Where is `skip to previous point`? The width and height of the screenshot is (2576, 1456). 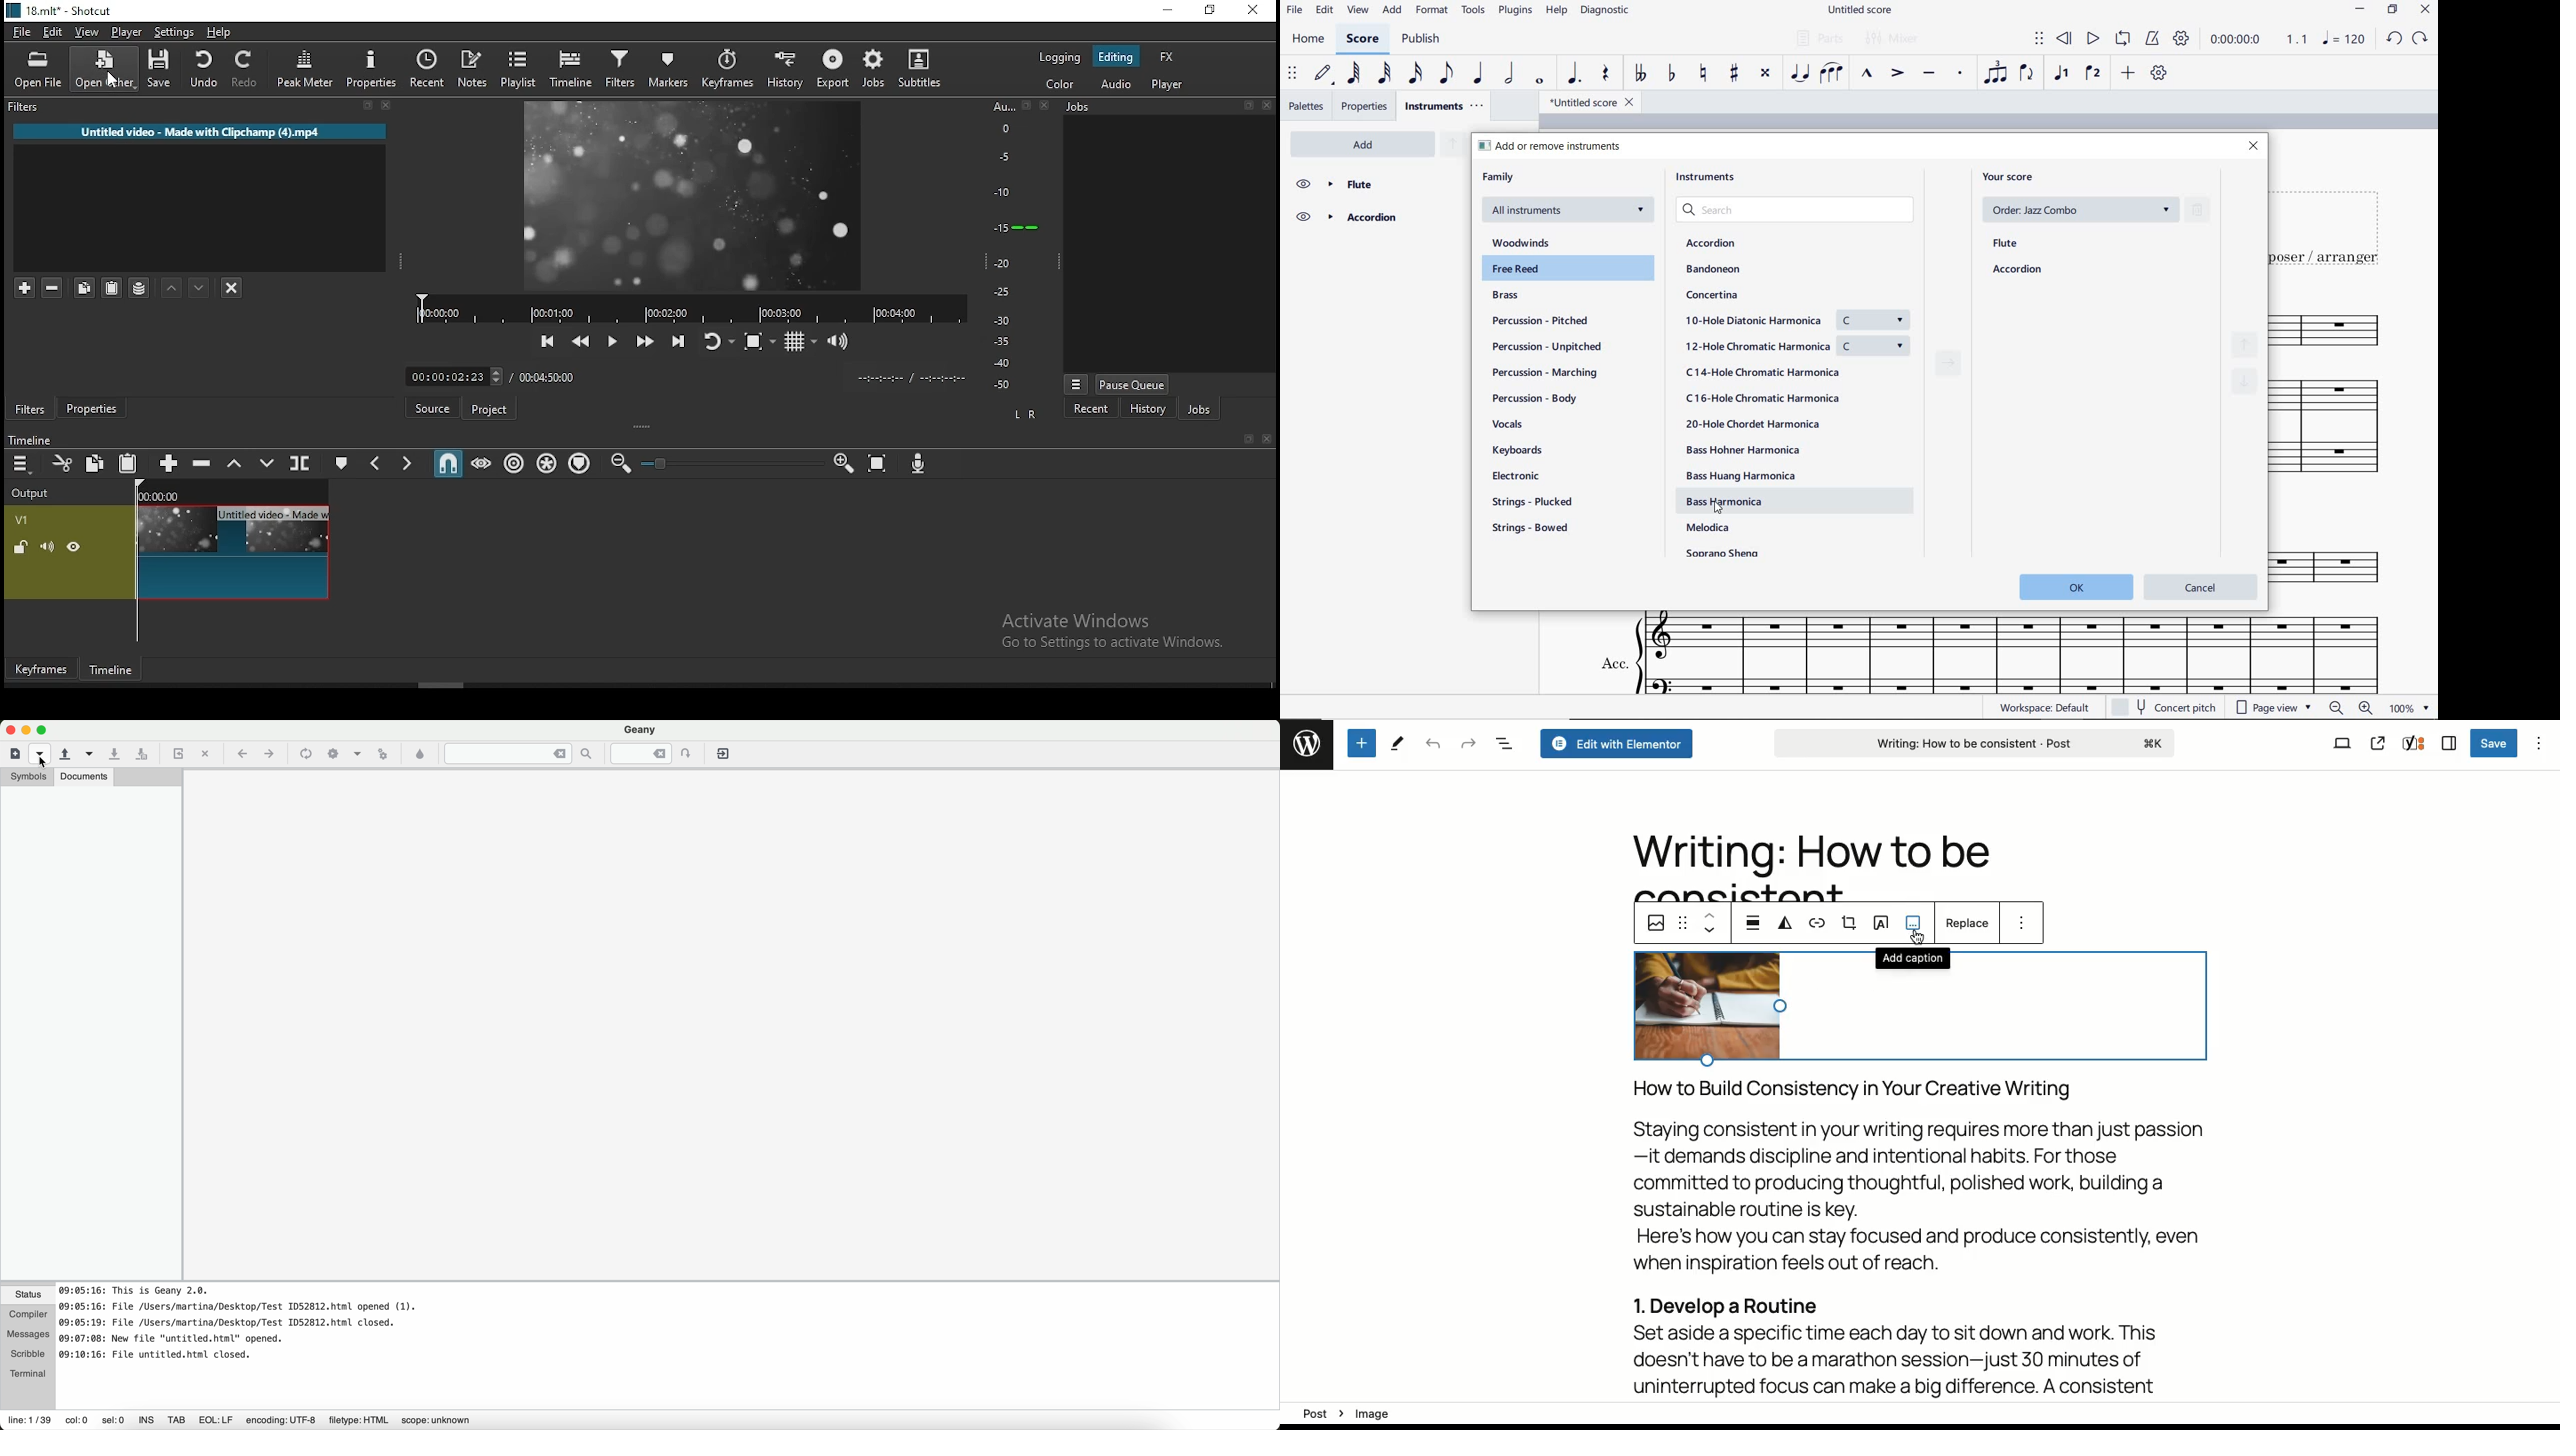 skip to previous point is located at coordinates (547, 341).